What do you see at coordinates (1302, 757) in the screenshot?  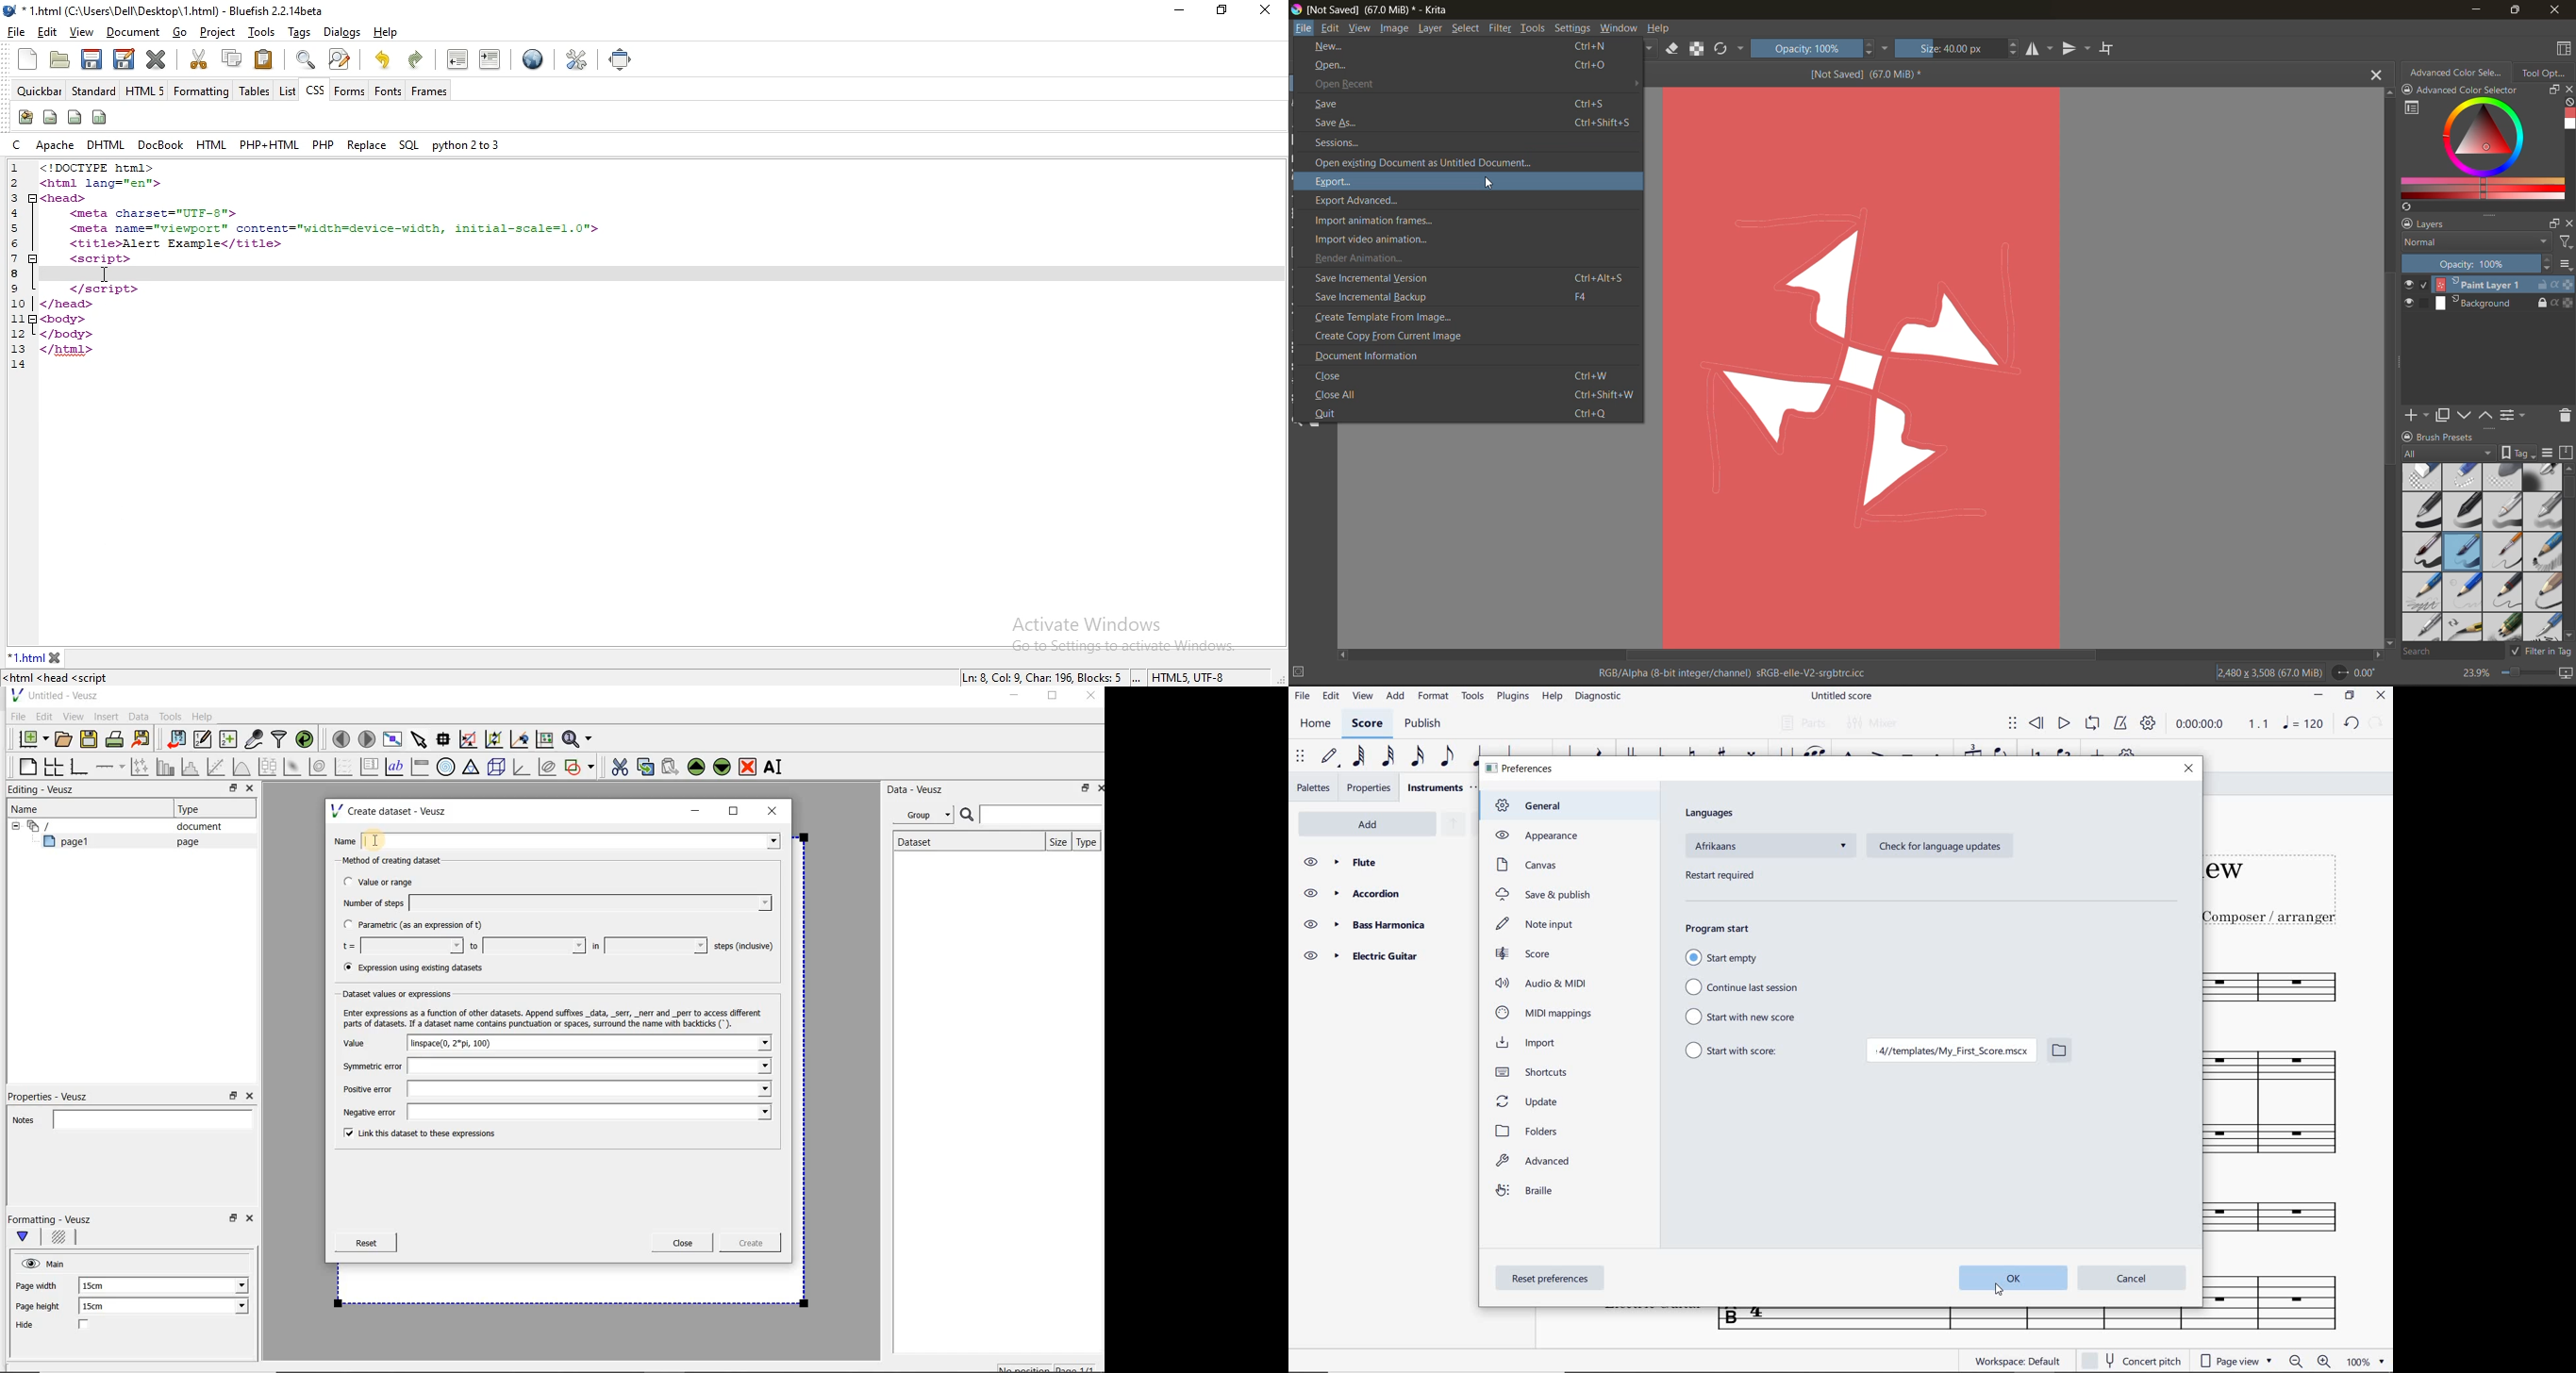 I see `select to move` at bounding box center [1302, 757].